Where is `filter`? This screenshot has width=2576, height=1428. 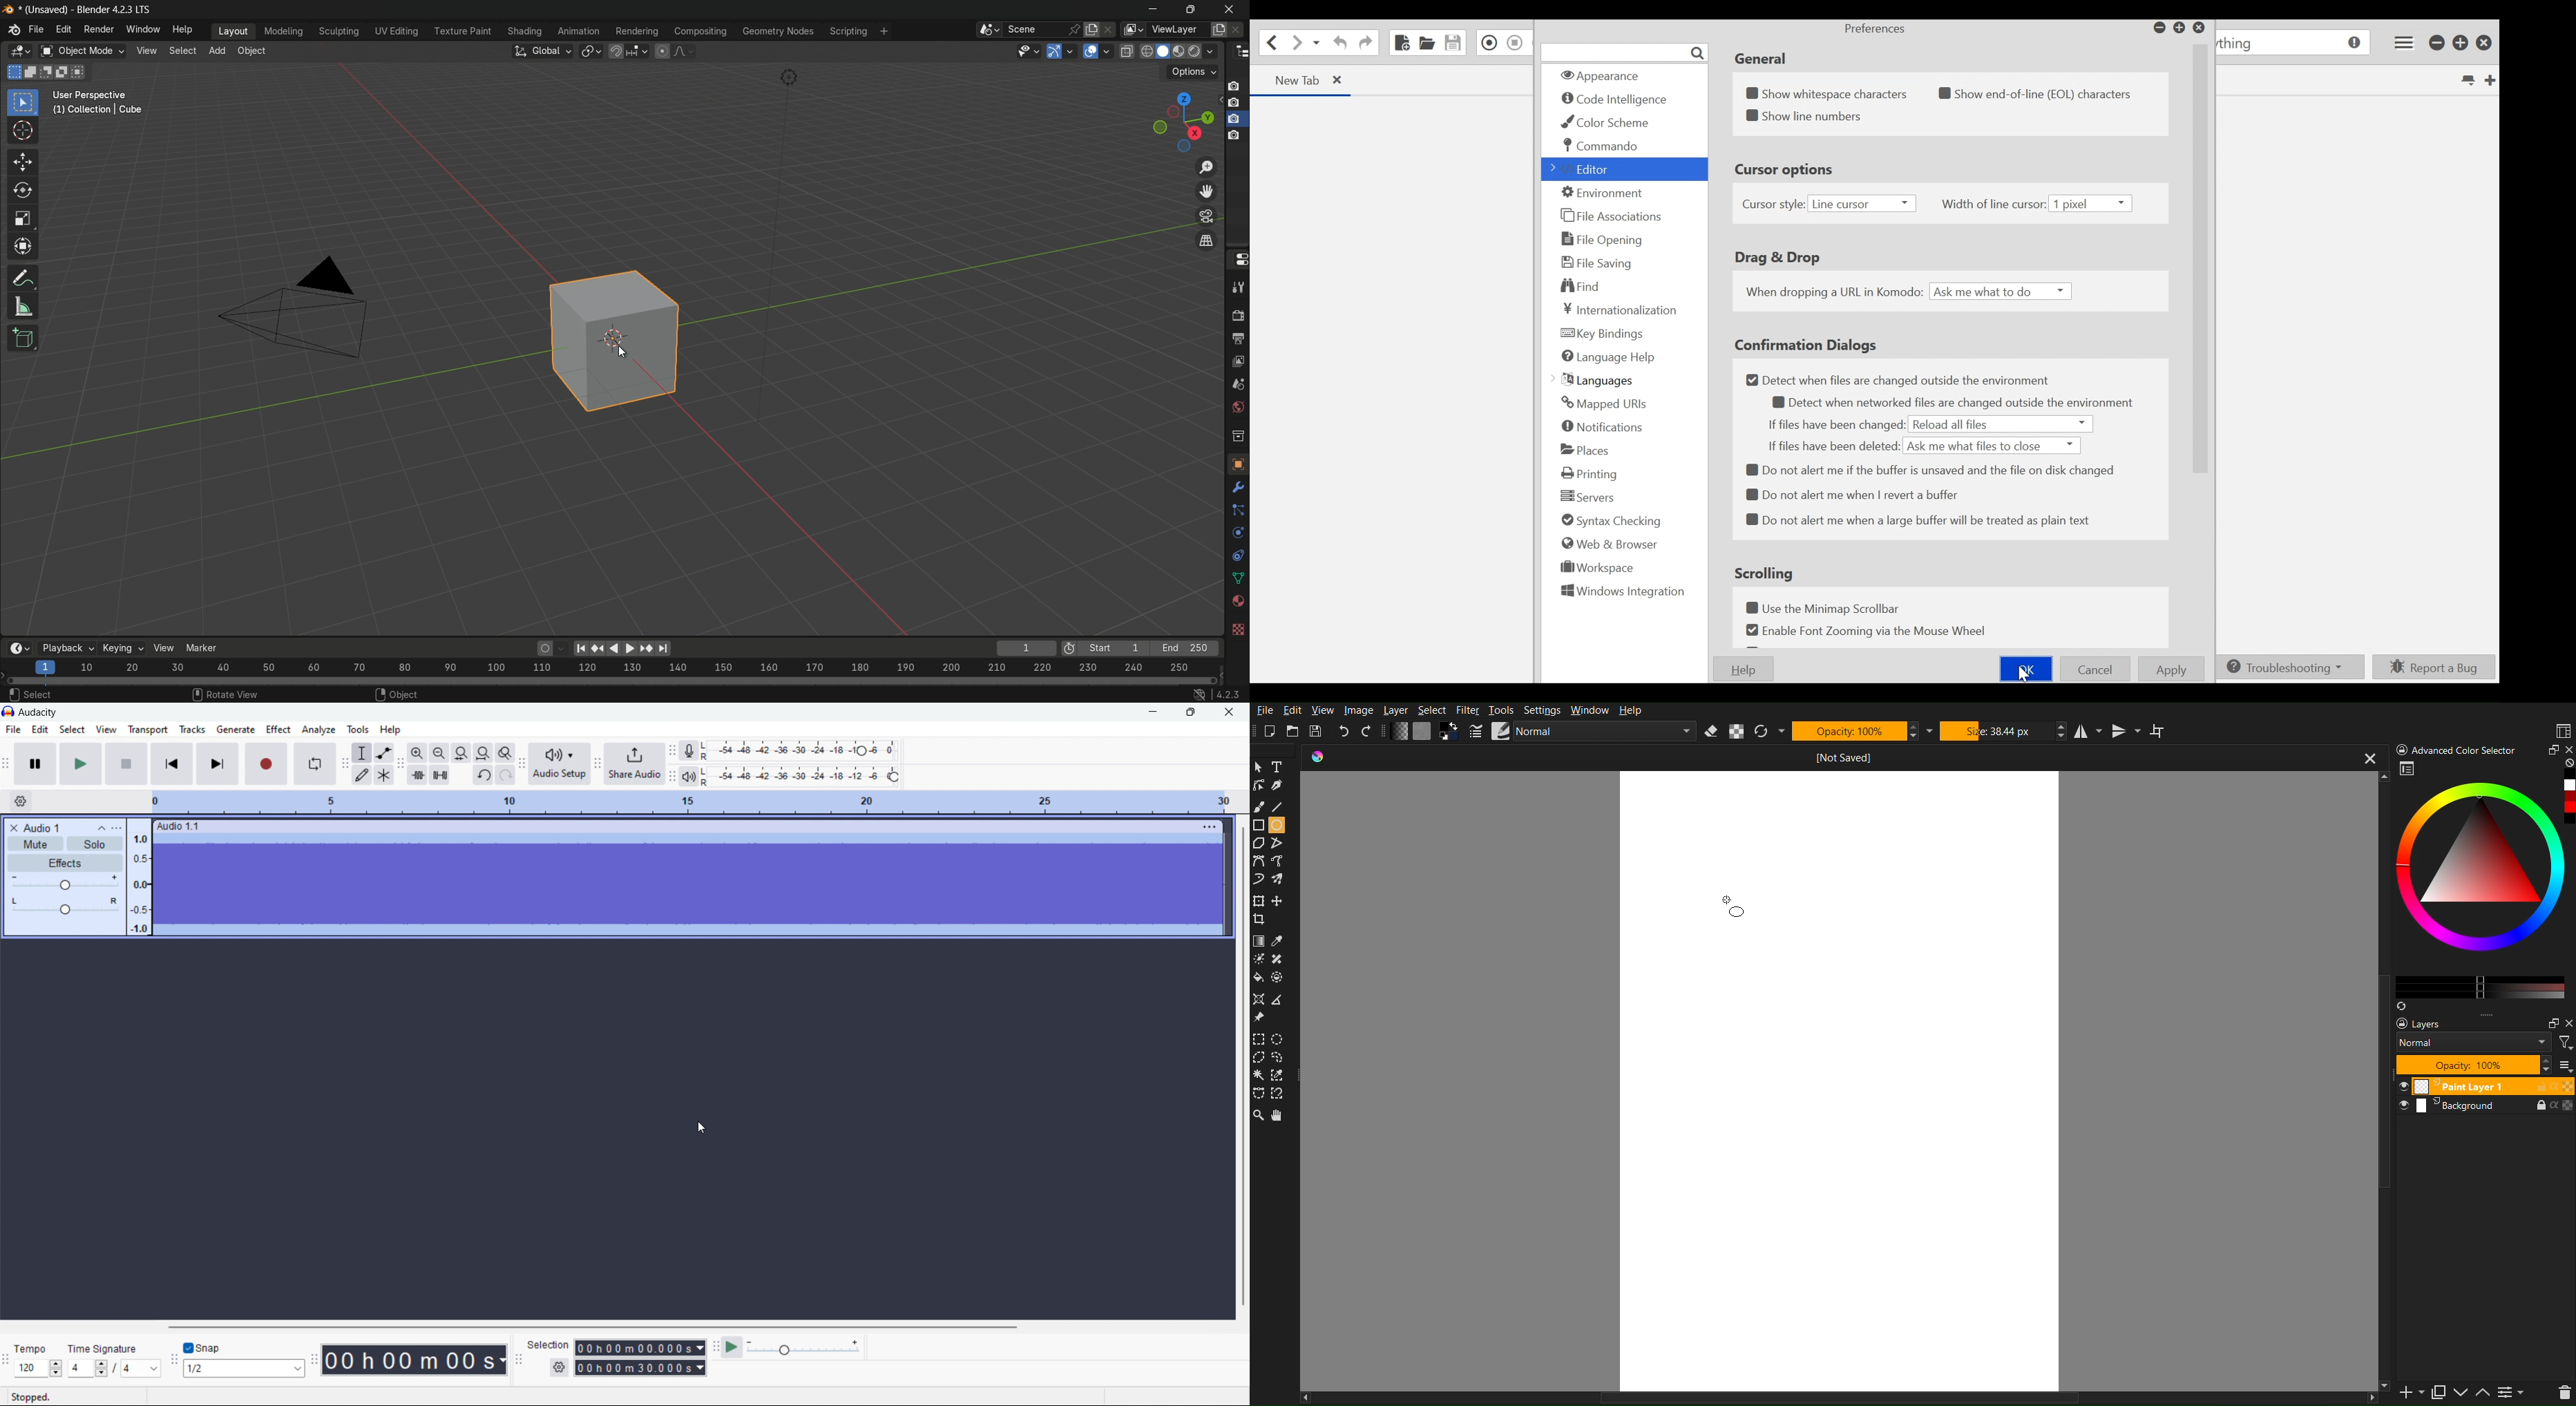 filter is located at coordinates (2566, 1041).